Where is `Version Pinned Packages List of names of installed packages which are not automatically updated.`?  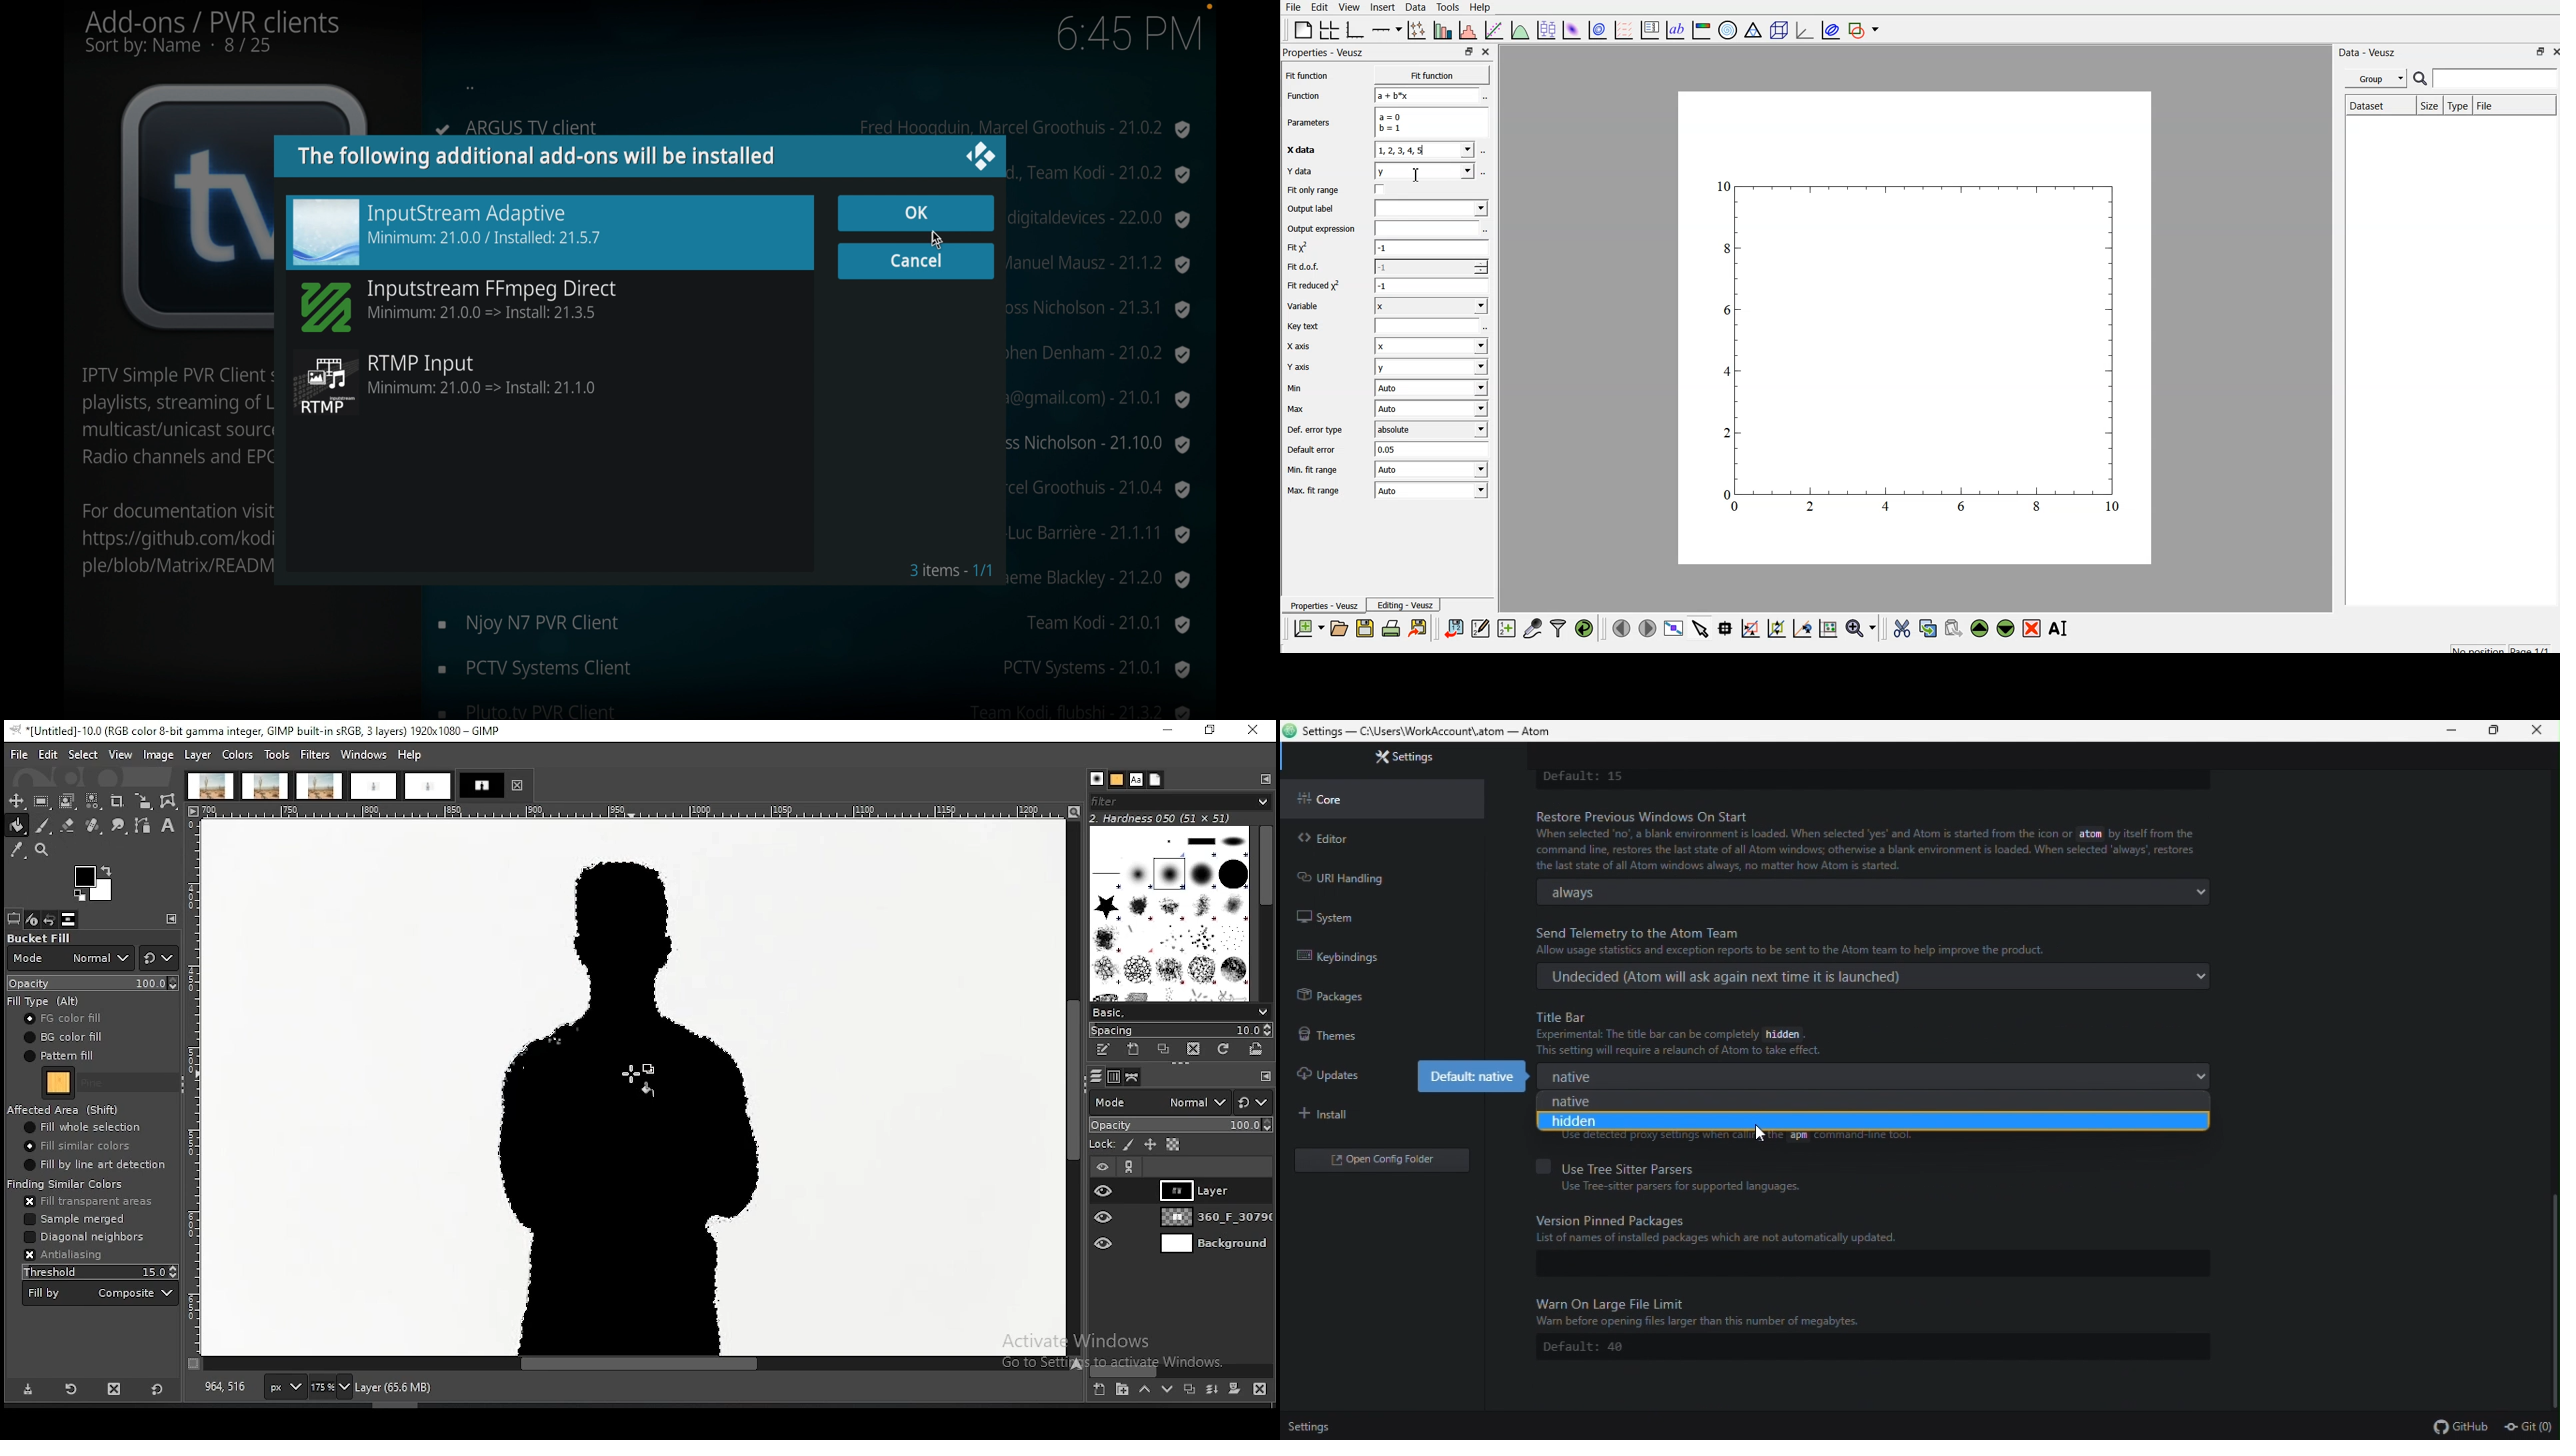
Version Pinned Packages List of names of installed packages which are not automatically updated. is located at coordinates (1730, 1232).